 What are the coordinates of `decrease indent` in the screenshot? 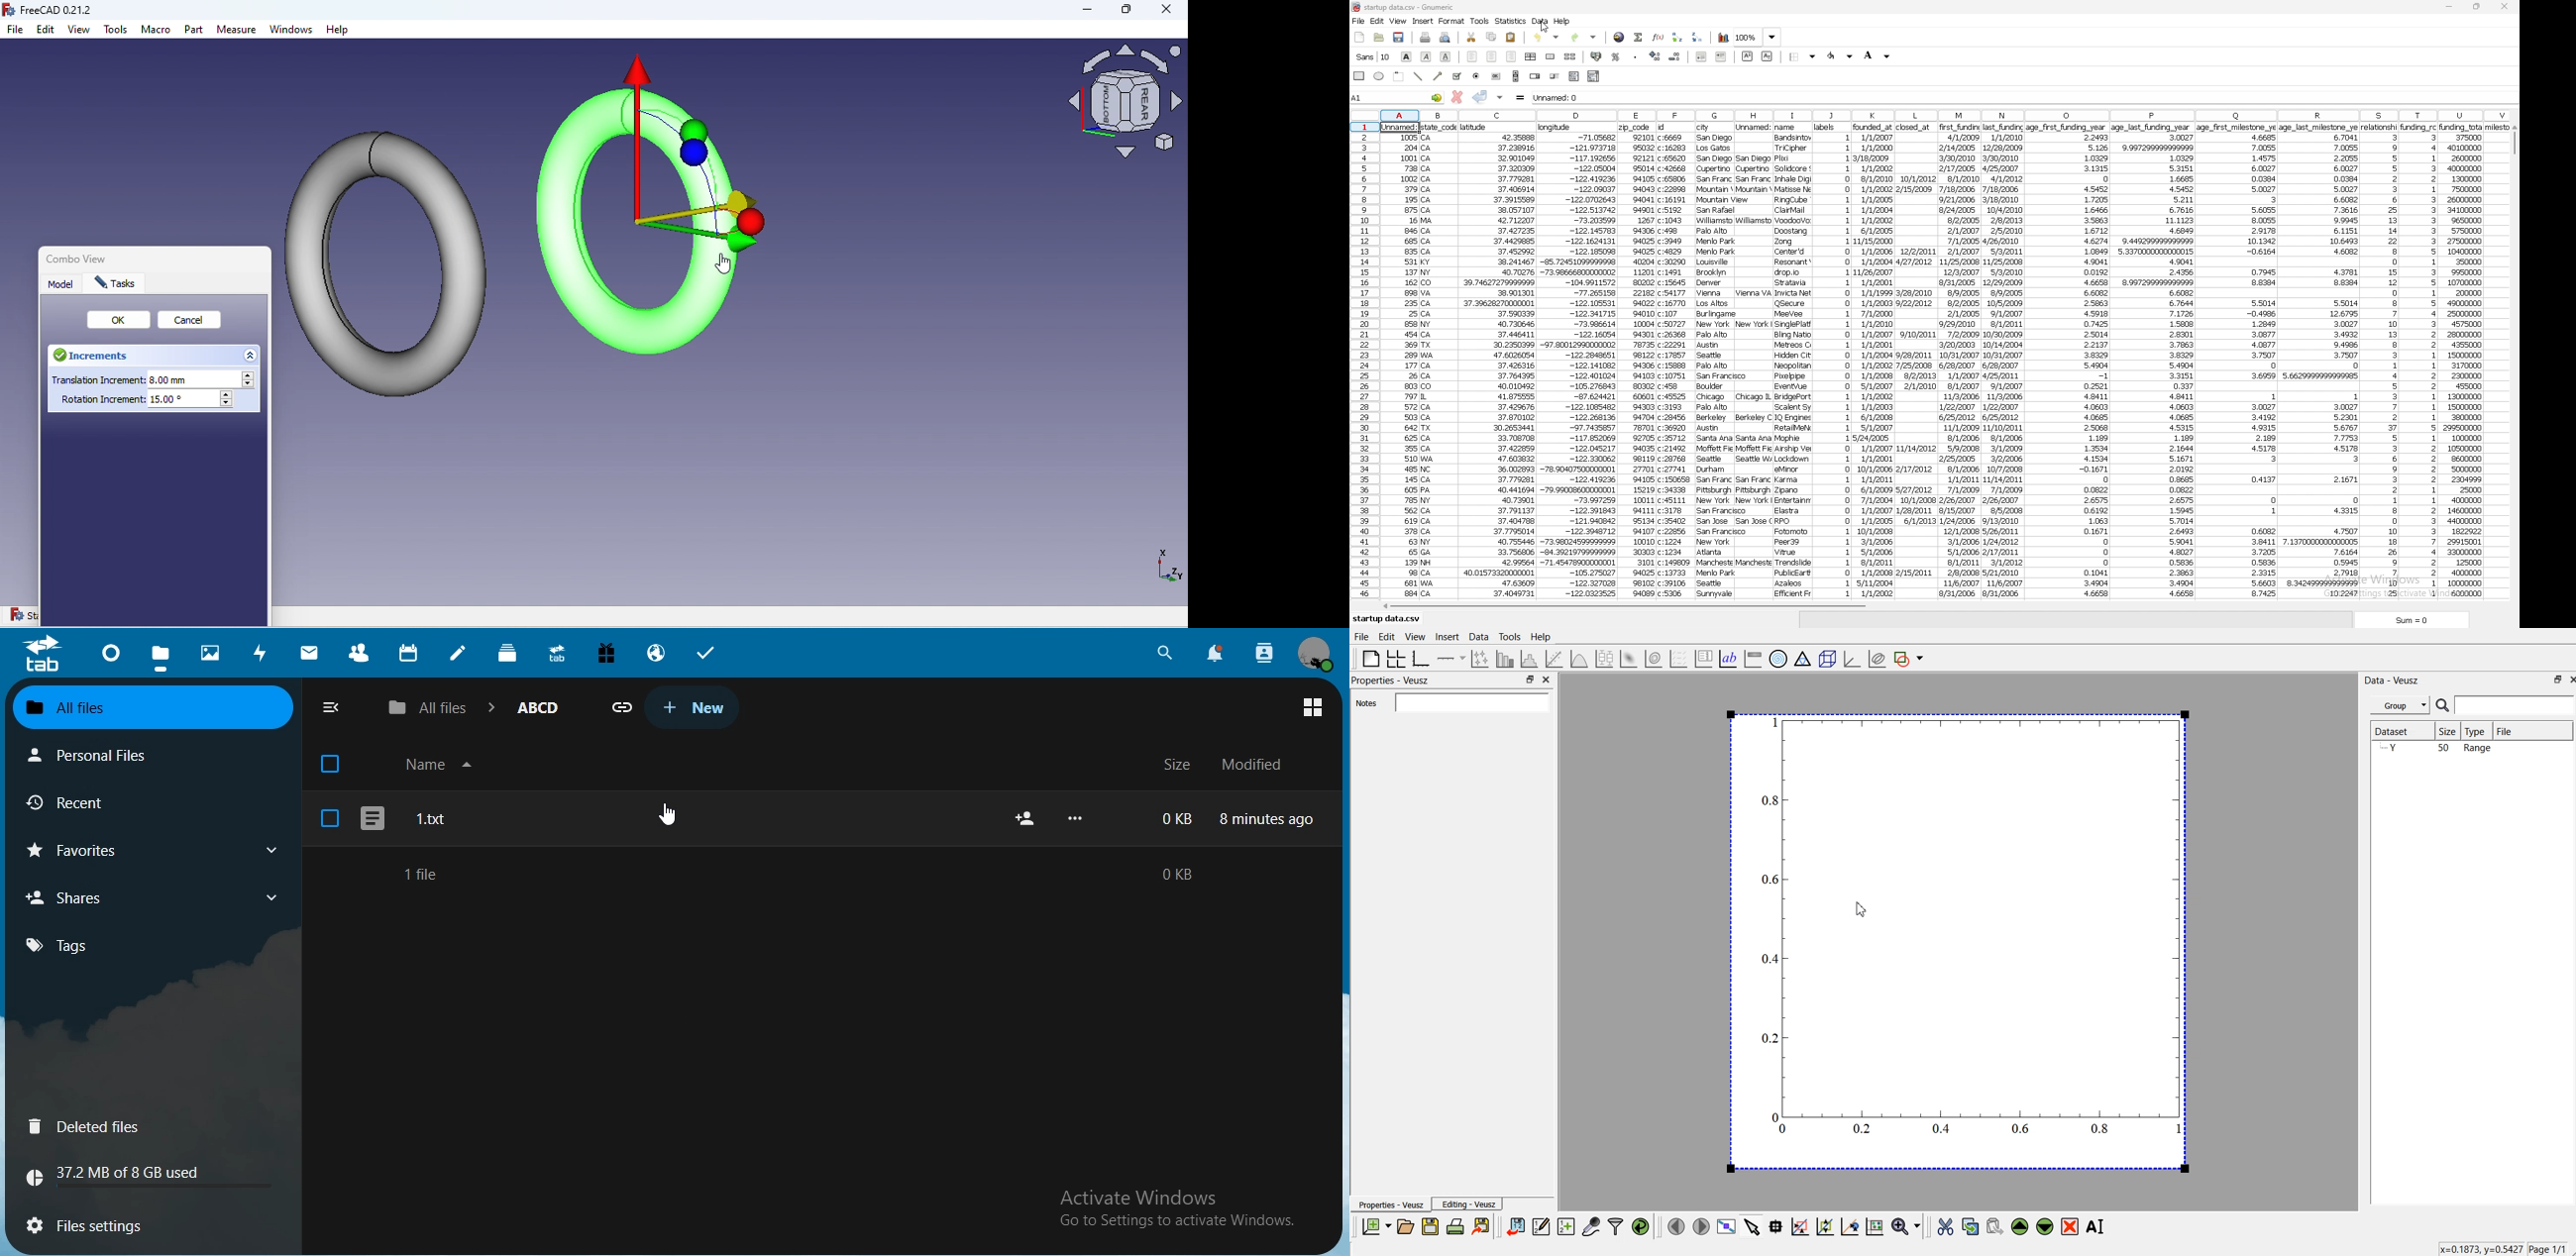 It's located at (1703, 56).